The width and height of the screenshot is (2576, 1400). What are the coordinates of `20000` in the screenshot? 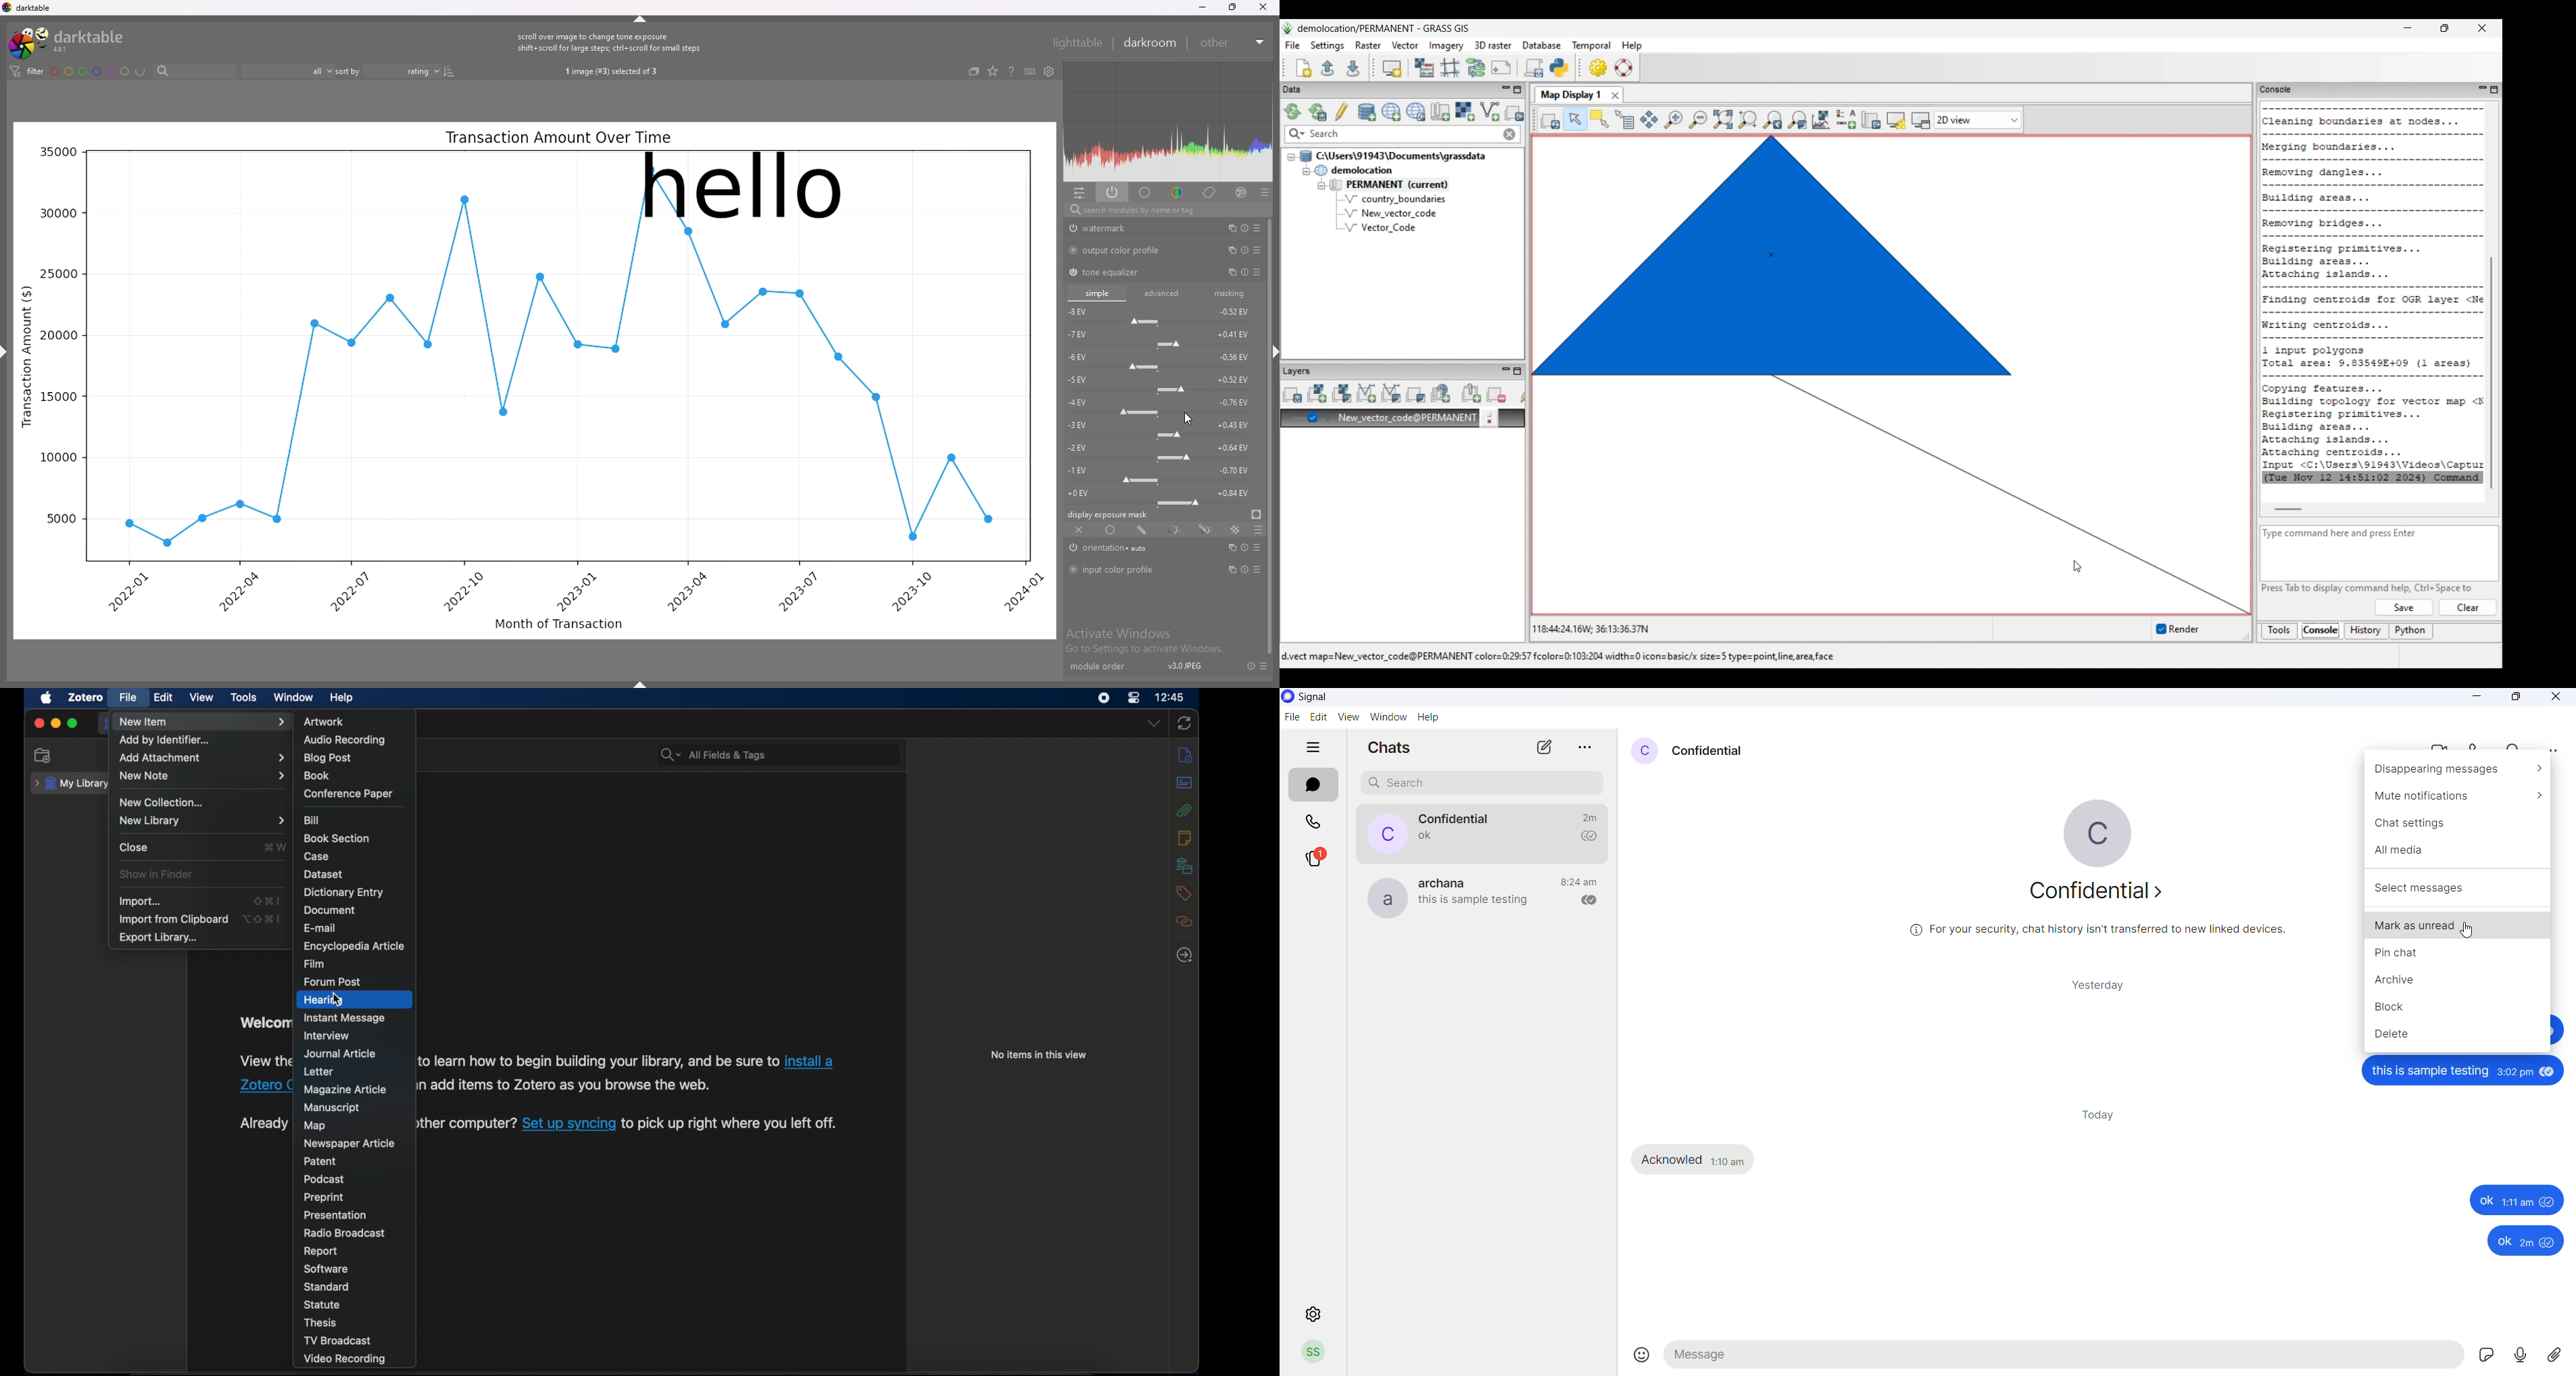 It's located at (58, 335).